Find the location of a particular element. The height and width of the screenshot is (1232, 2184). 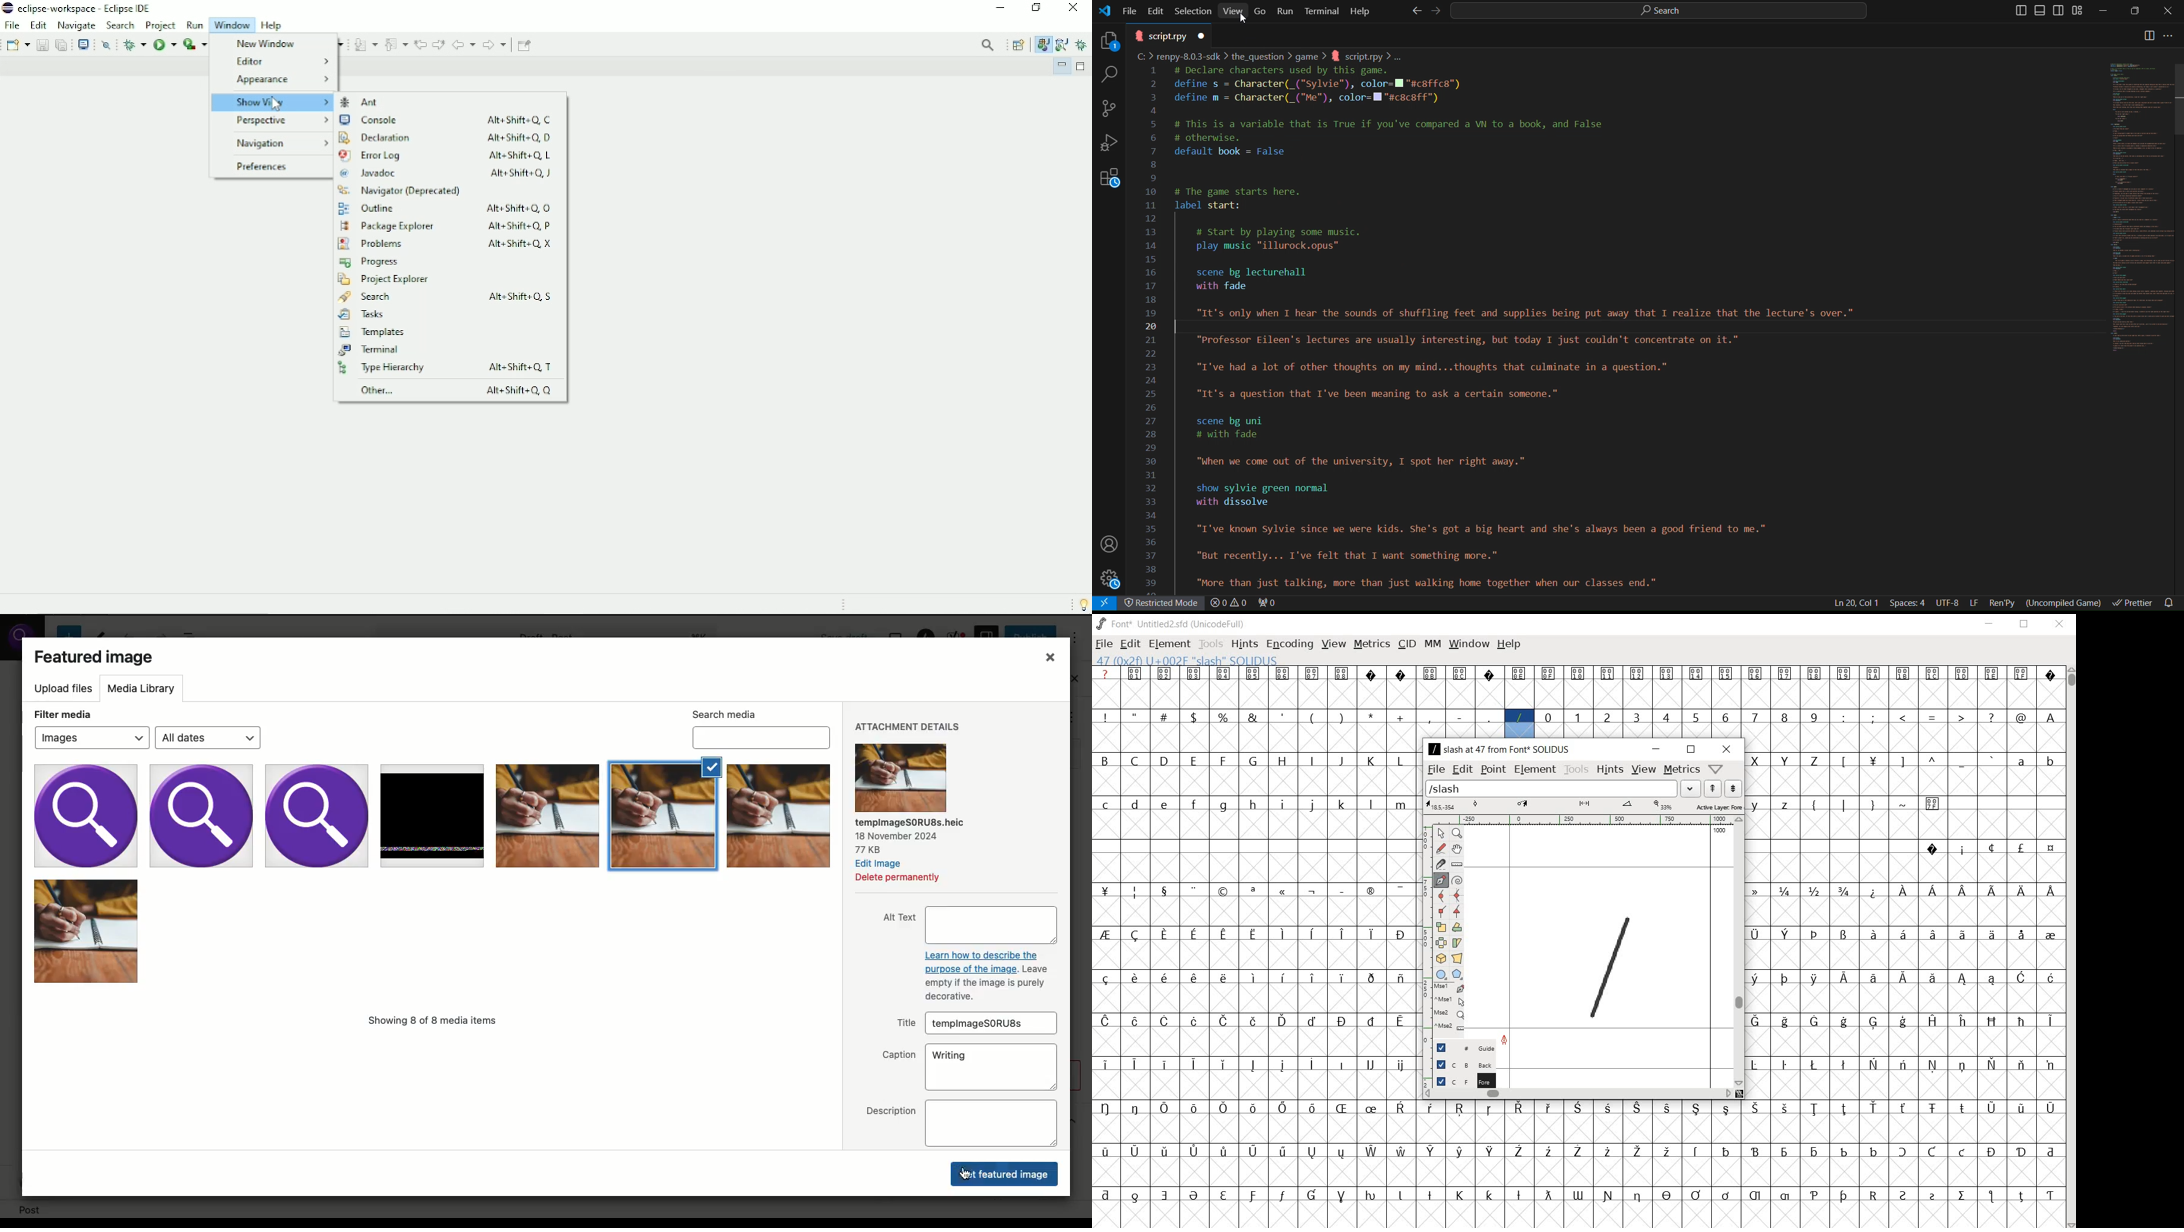

symbols is located at coordinates (1260, 891).